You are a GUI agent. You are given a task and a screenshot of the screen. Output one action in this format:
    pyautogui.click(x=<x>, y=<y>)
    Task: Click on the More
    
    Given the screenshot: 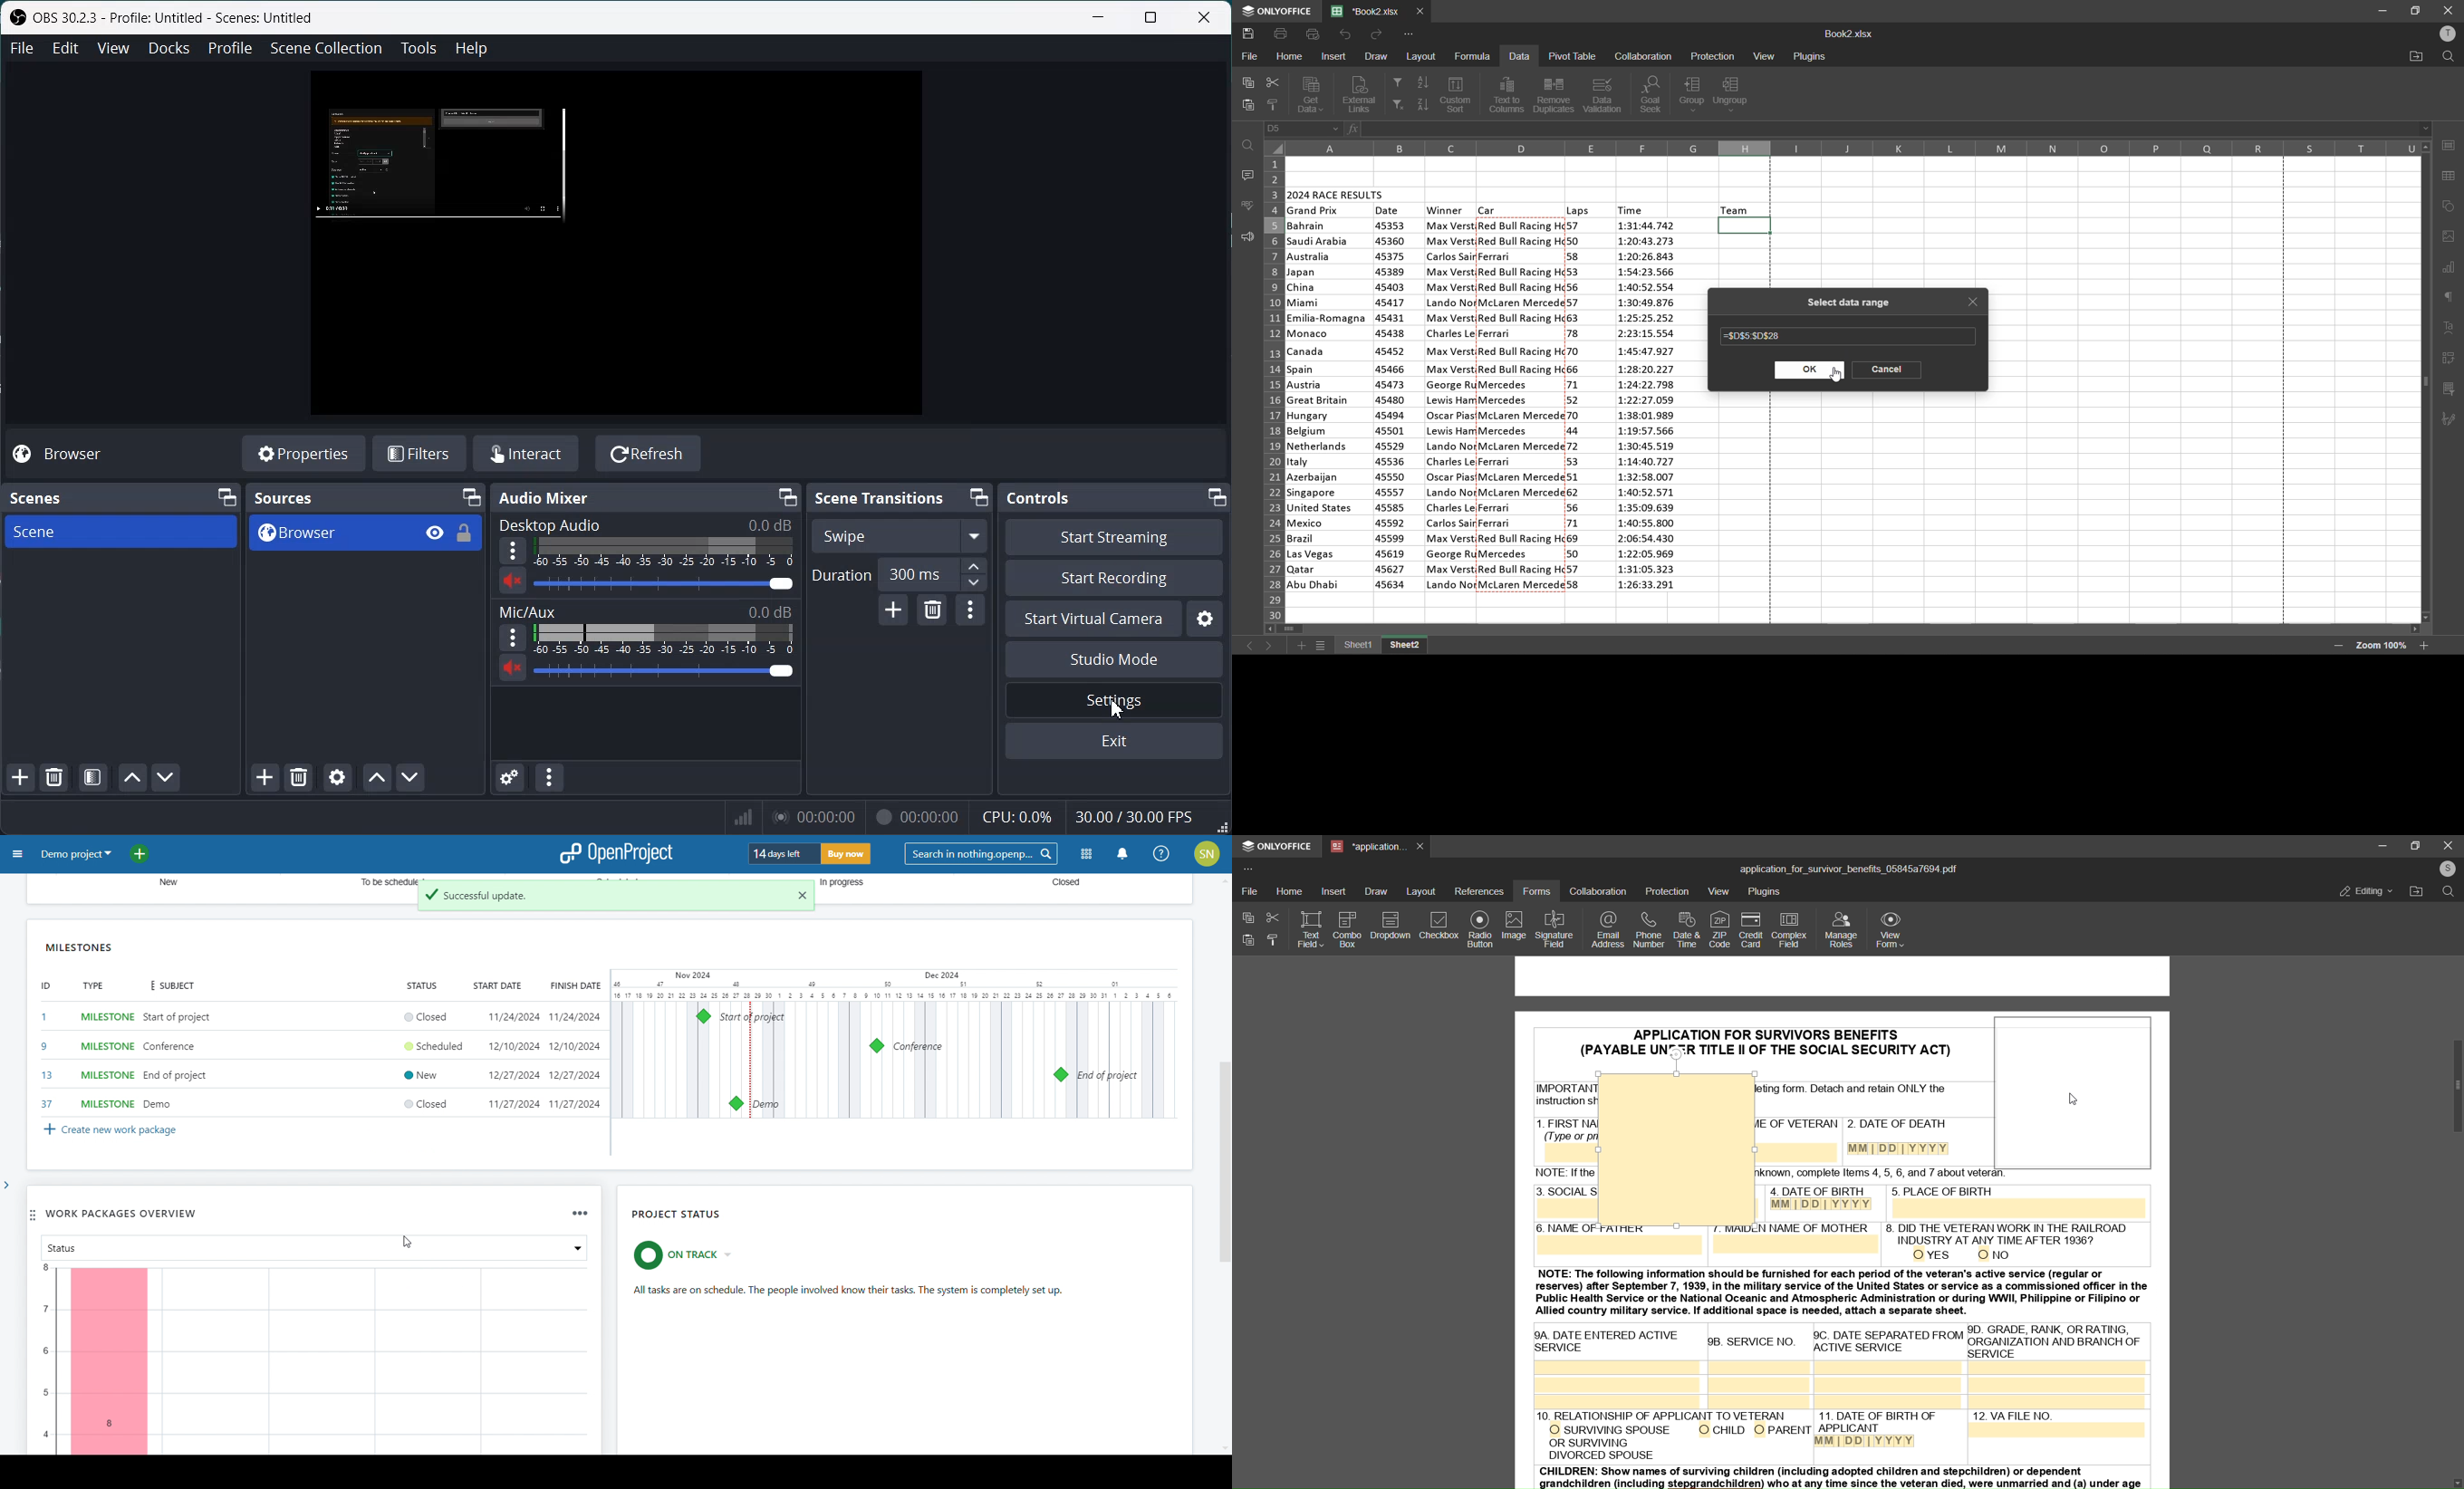 What is the action you would take?
    pyautogui.click(x=512, y=639)
    